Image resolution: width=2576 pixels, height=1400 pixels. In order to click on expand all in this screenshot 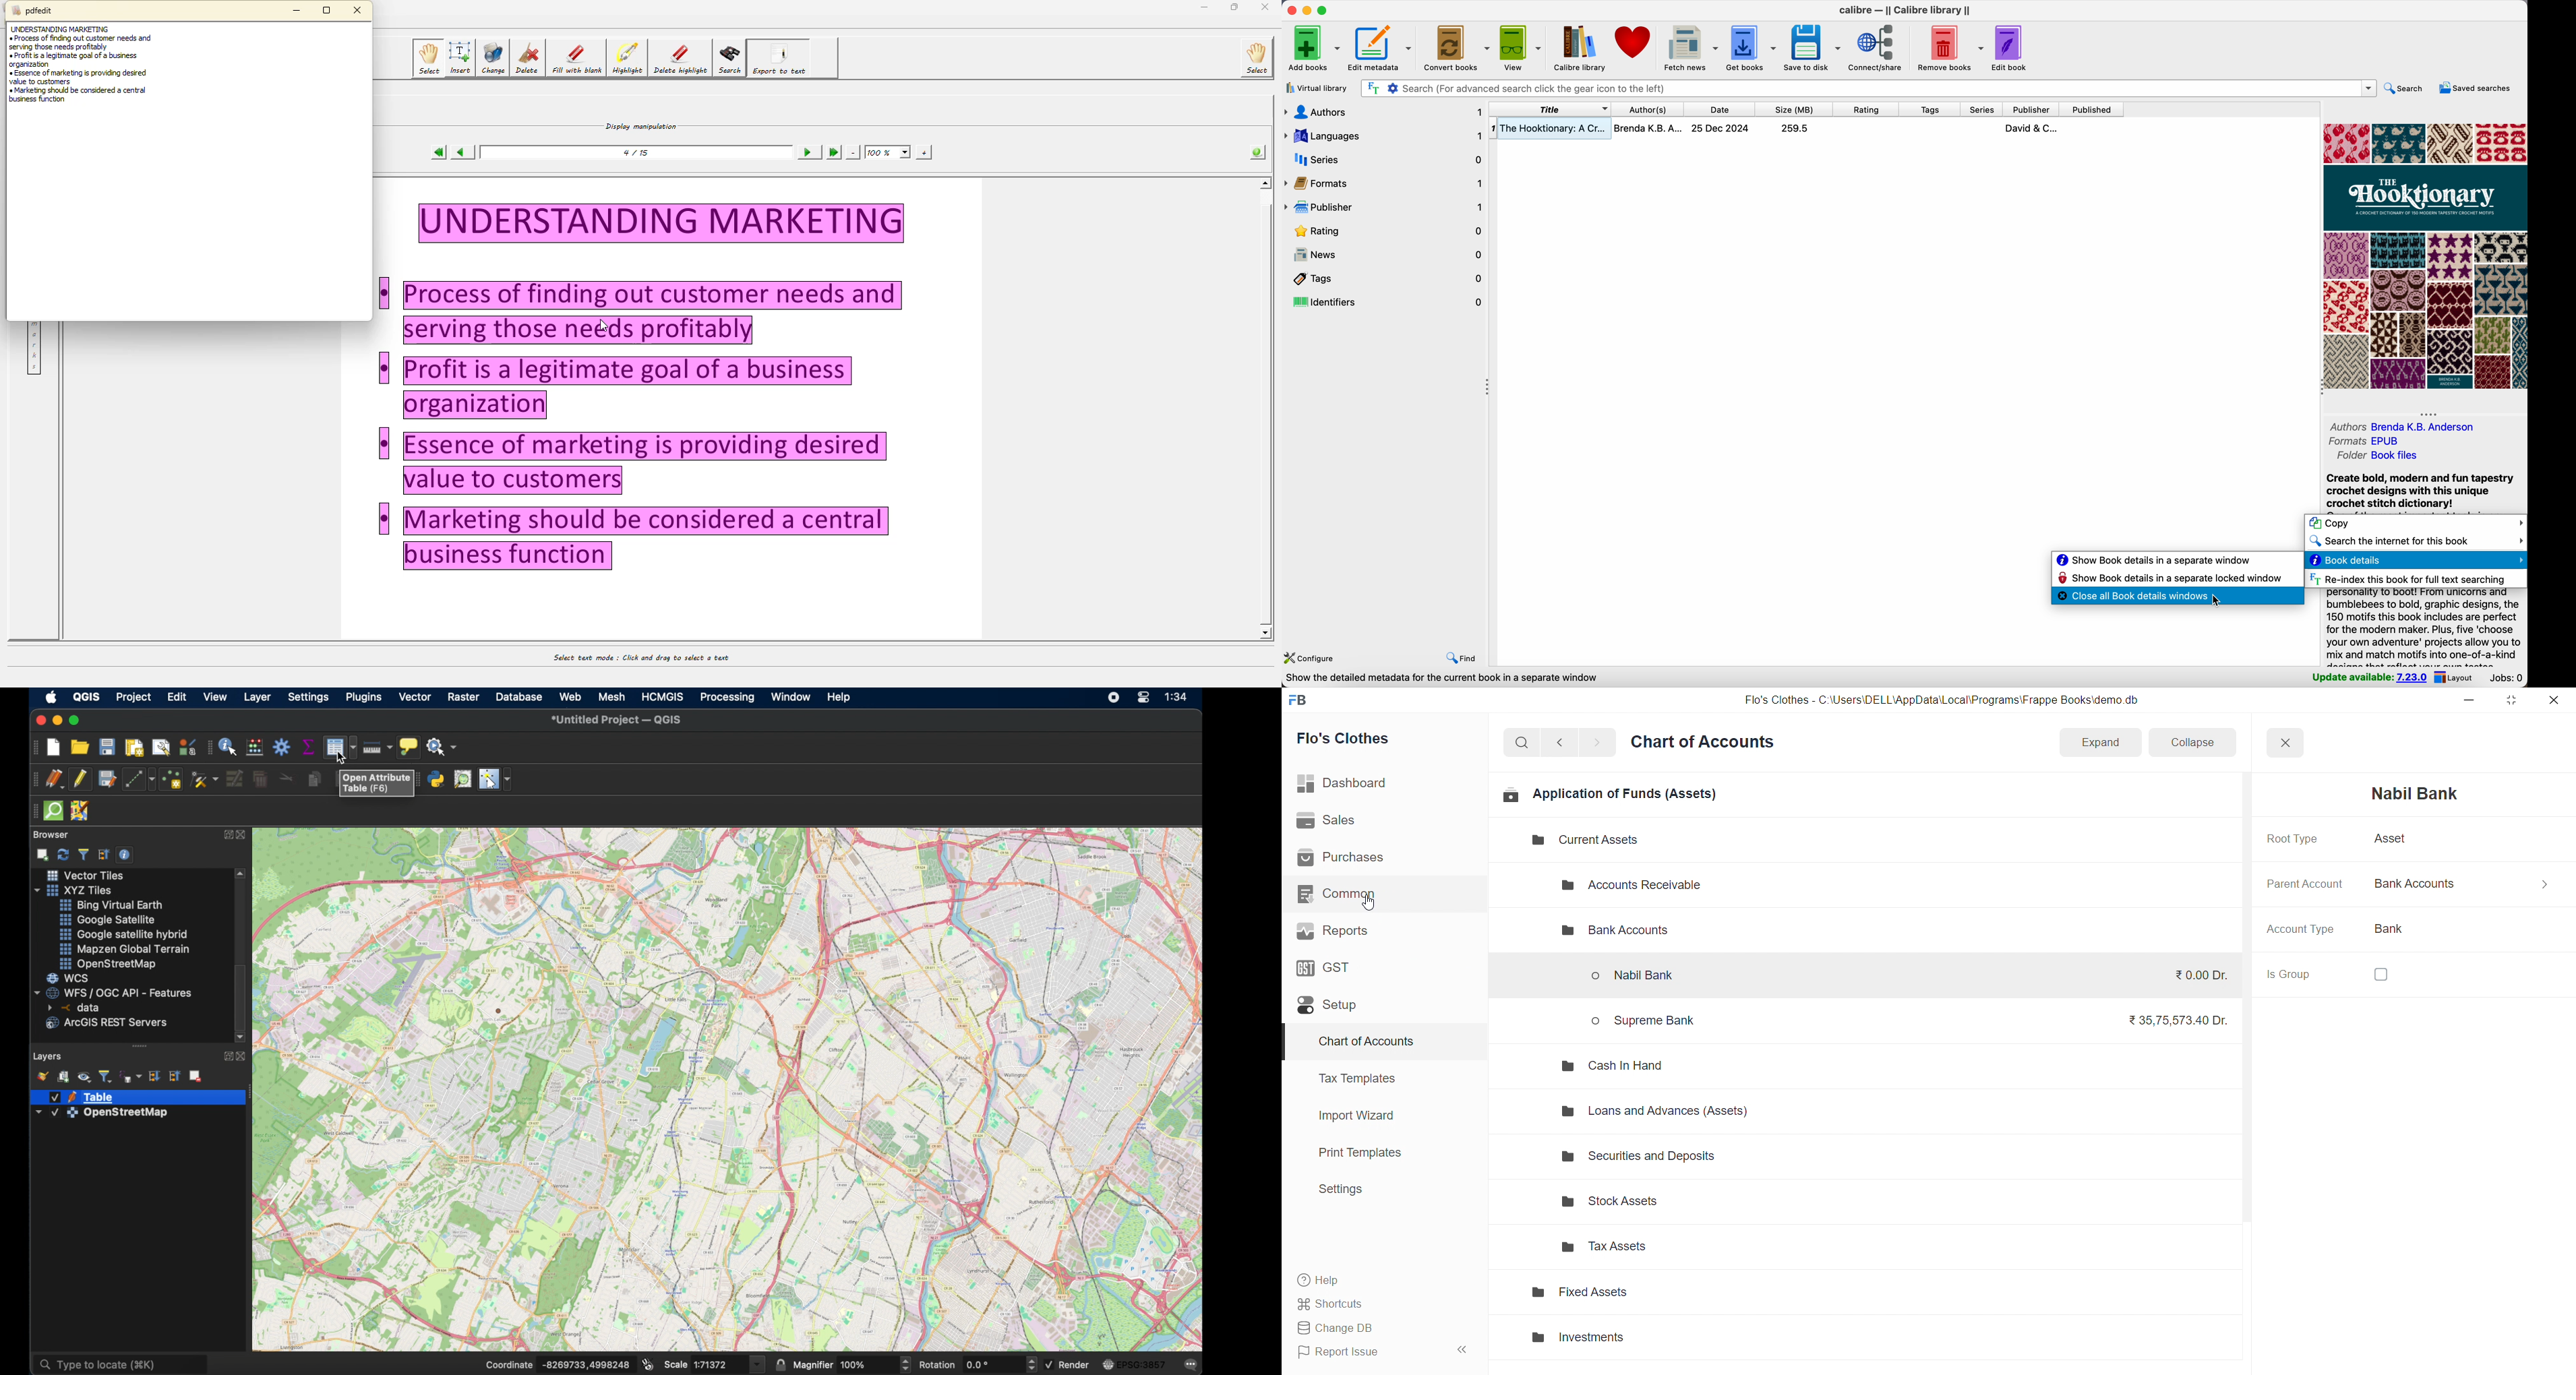, I will do `click(154, 1076)`.